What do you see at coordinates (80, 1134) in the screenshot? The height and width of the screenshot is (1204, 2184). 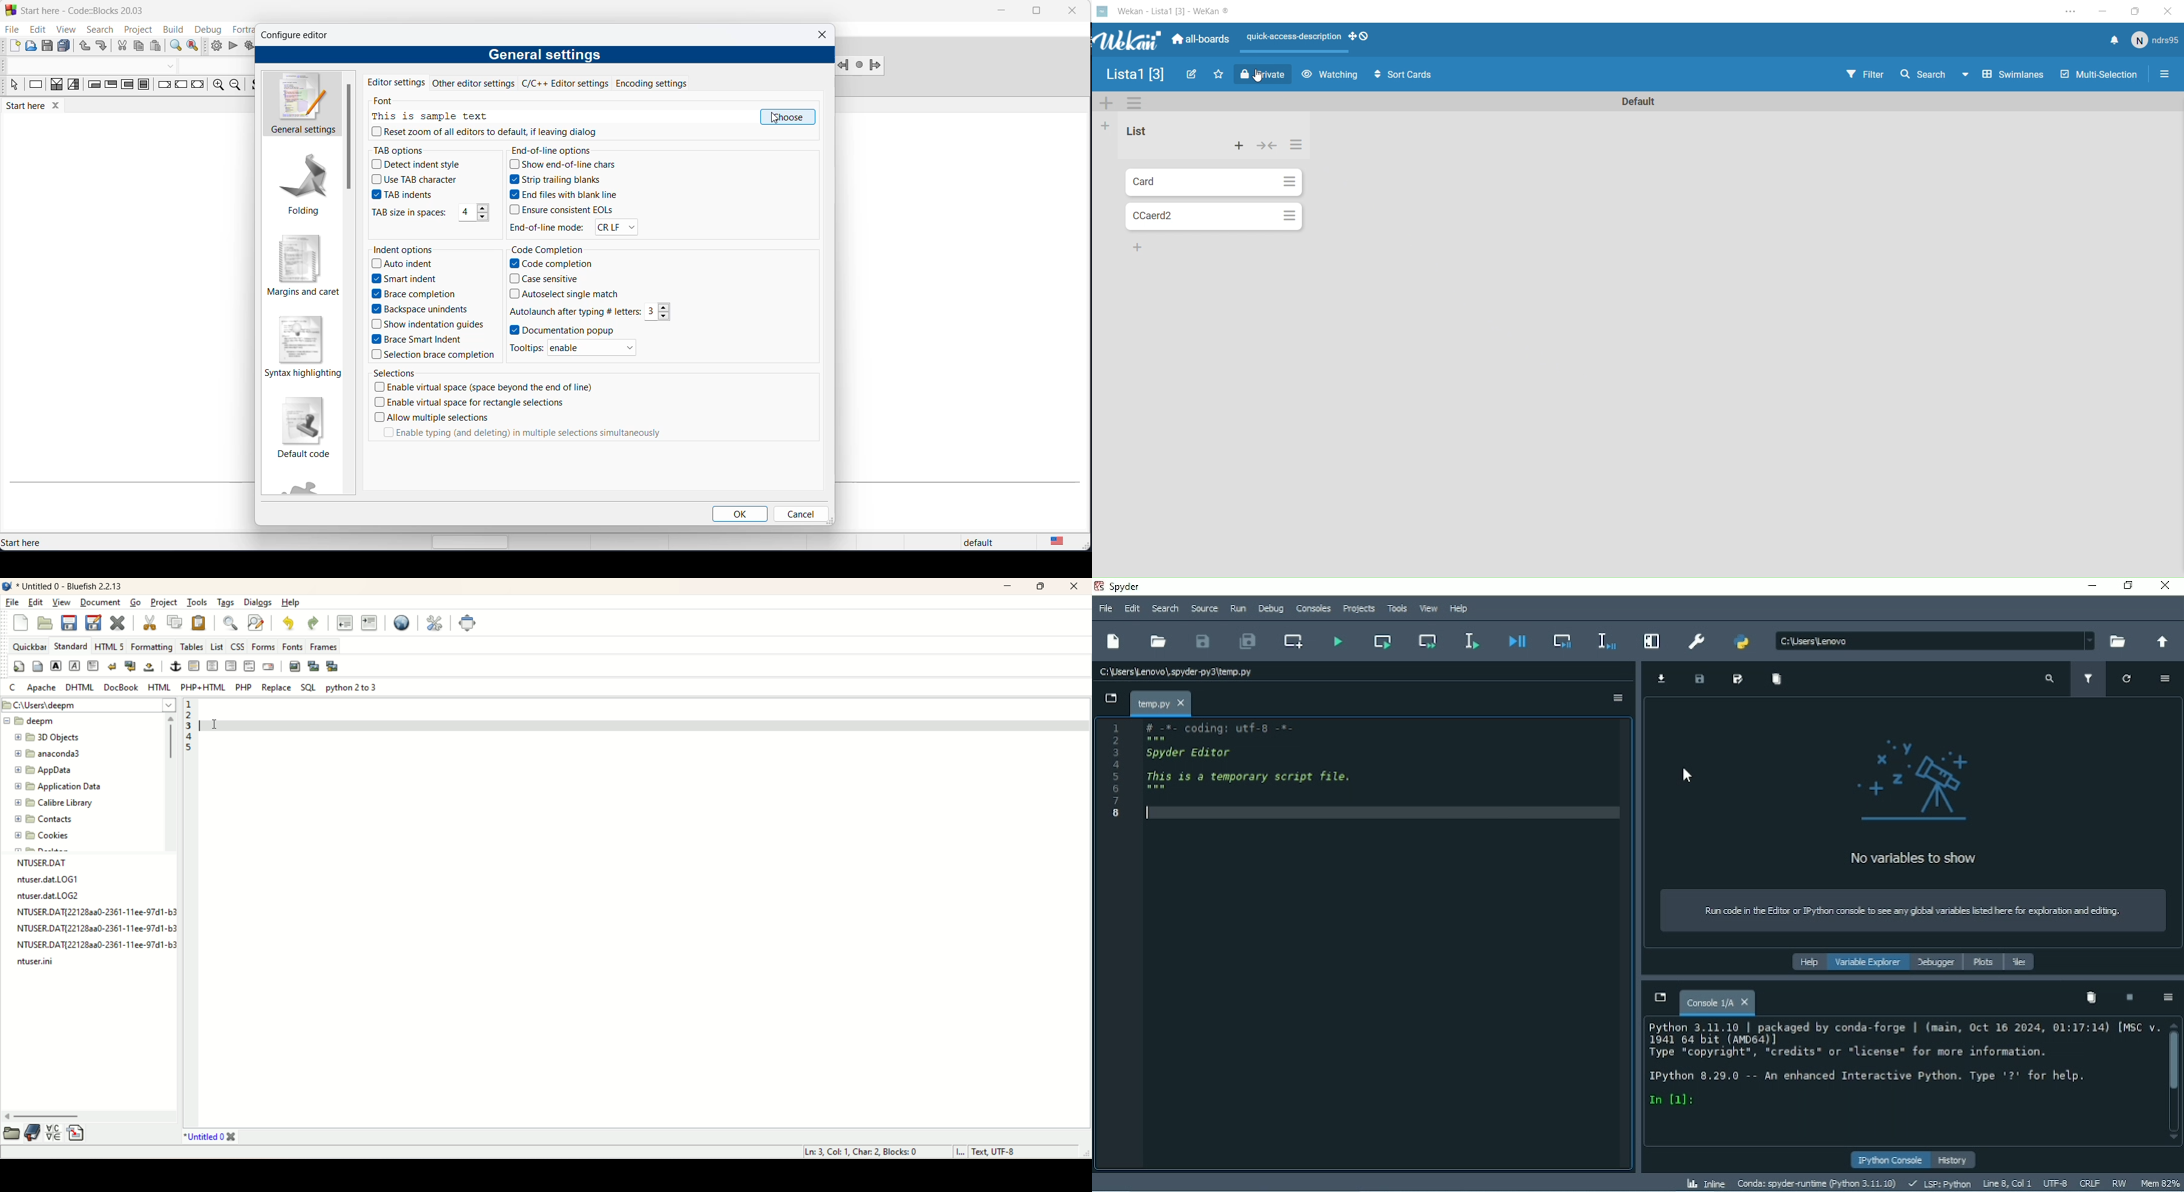 I see `insert file` at bounding box center [80, 1134].